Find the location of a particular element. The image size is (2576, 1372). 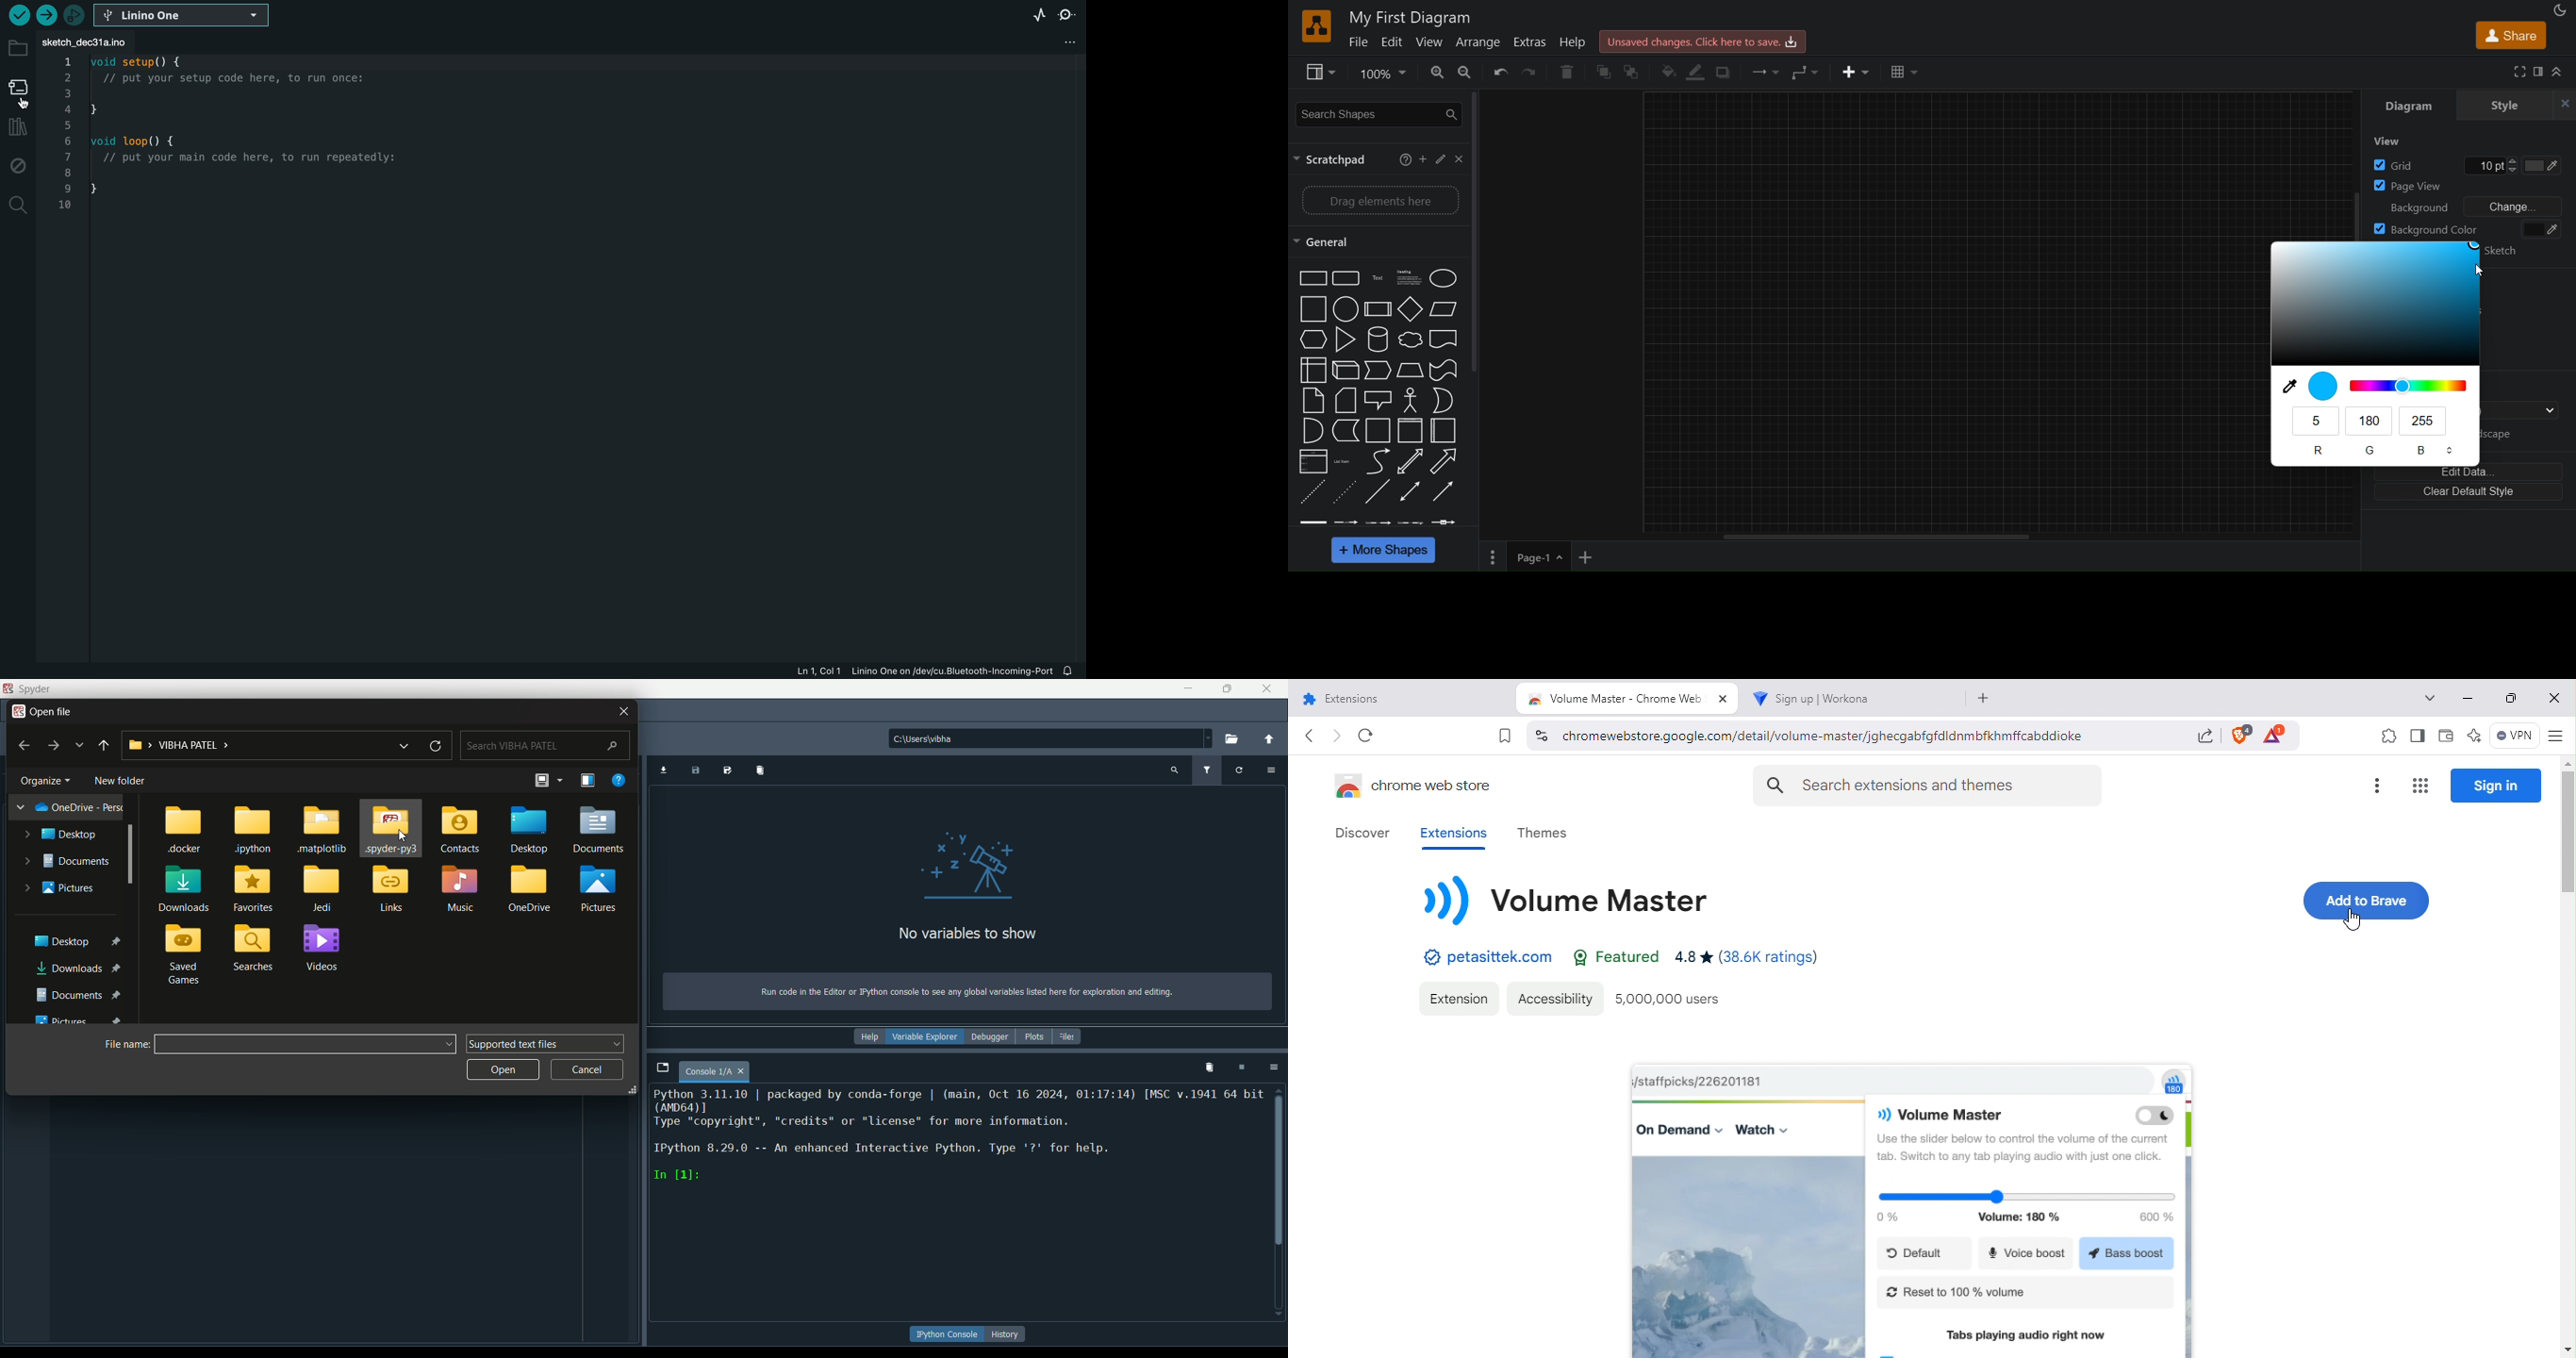

folder is located at coordinates (323, 829).